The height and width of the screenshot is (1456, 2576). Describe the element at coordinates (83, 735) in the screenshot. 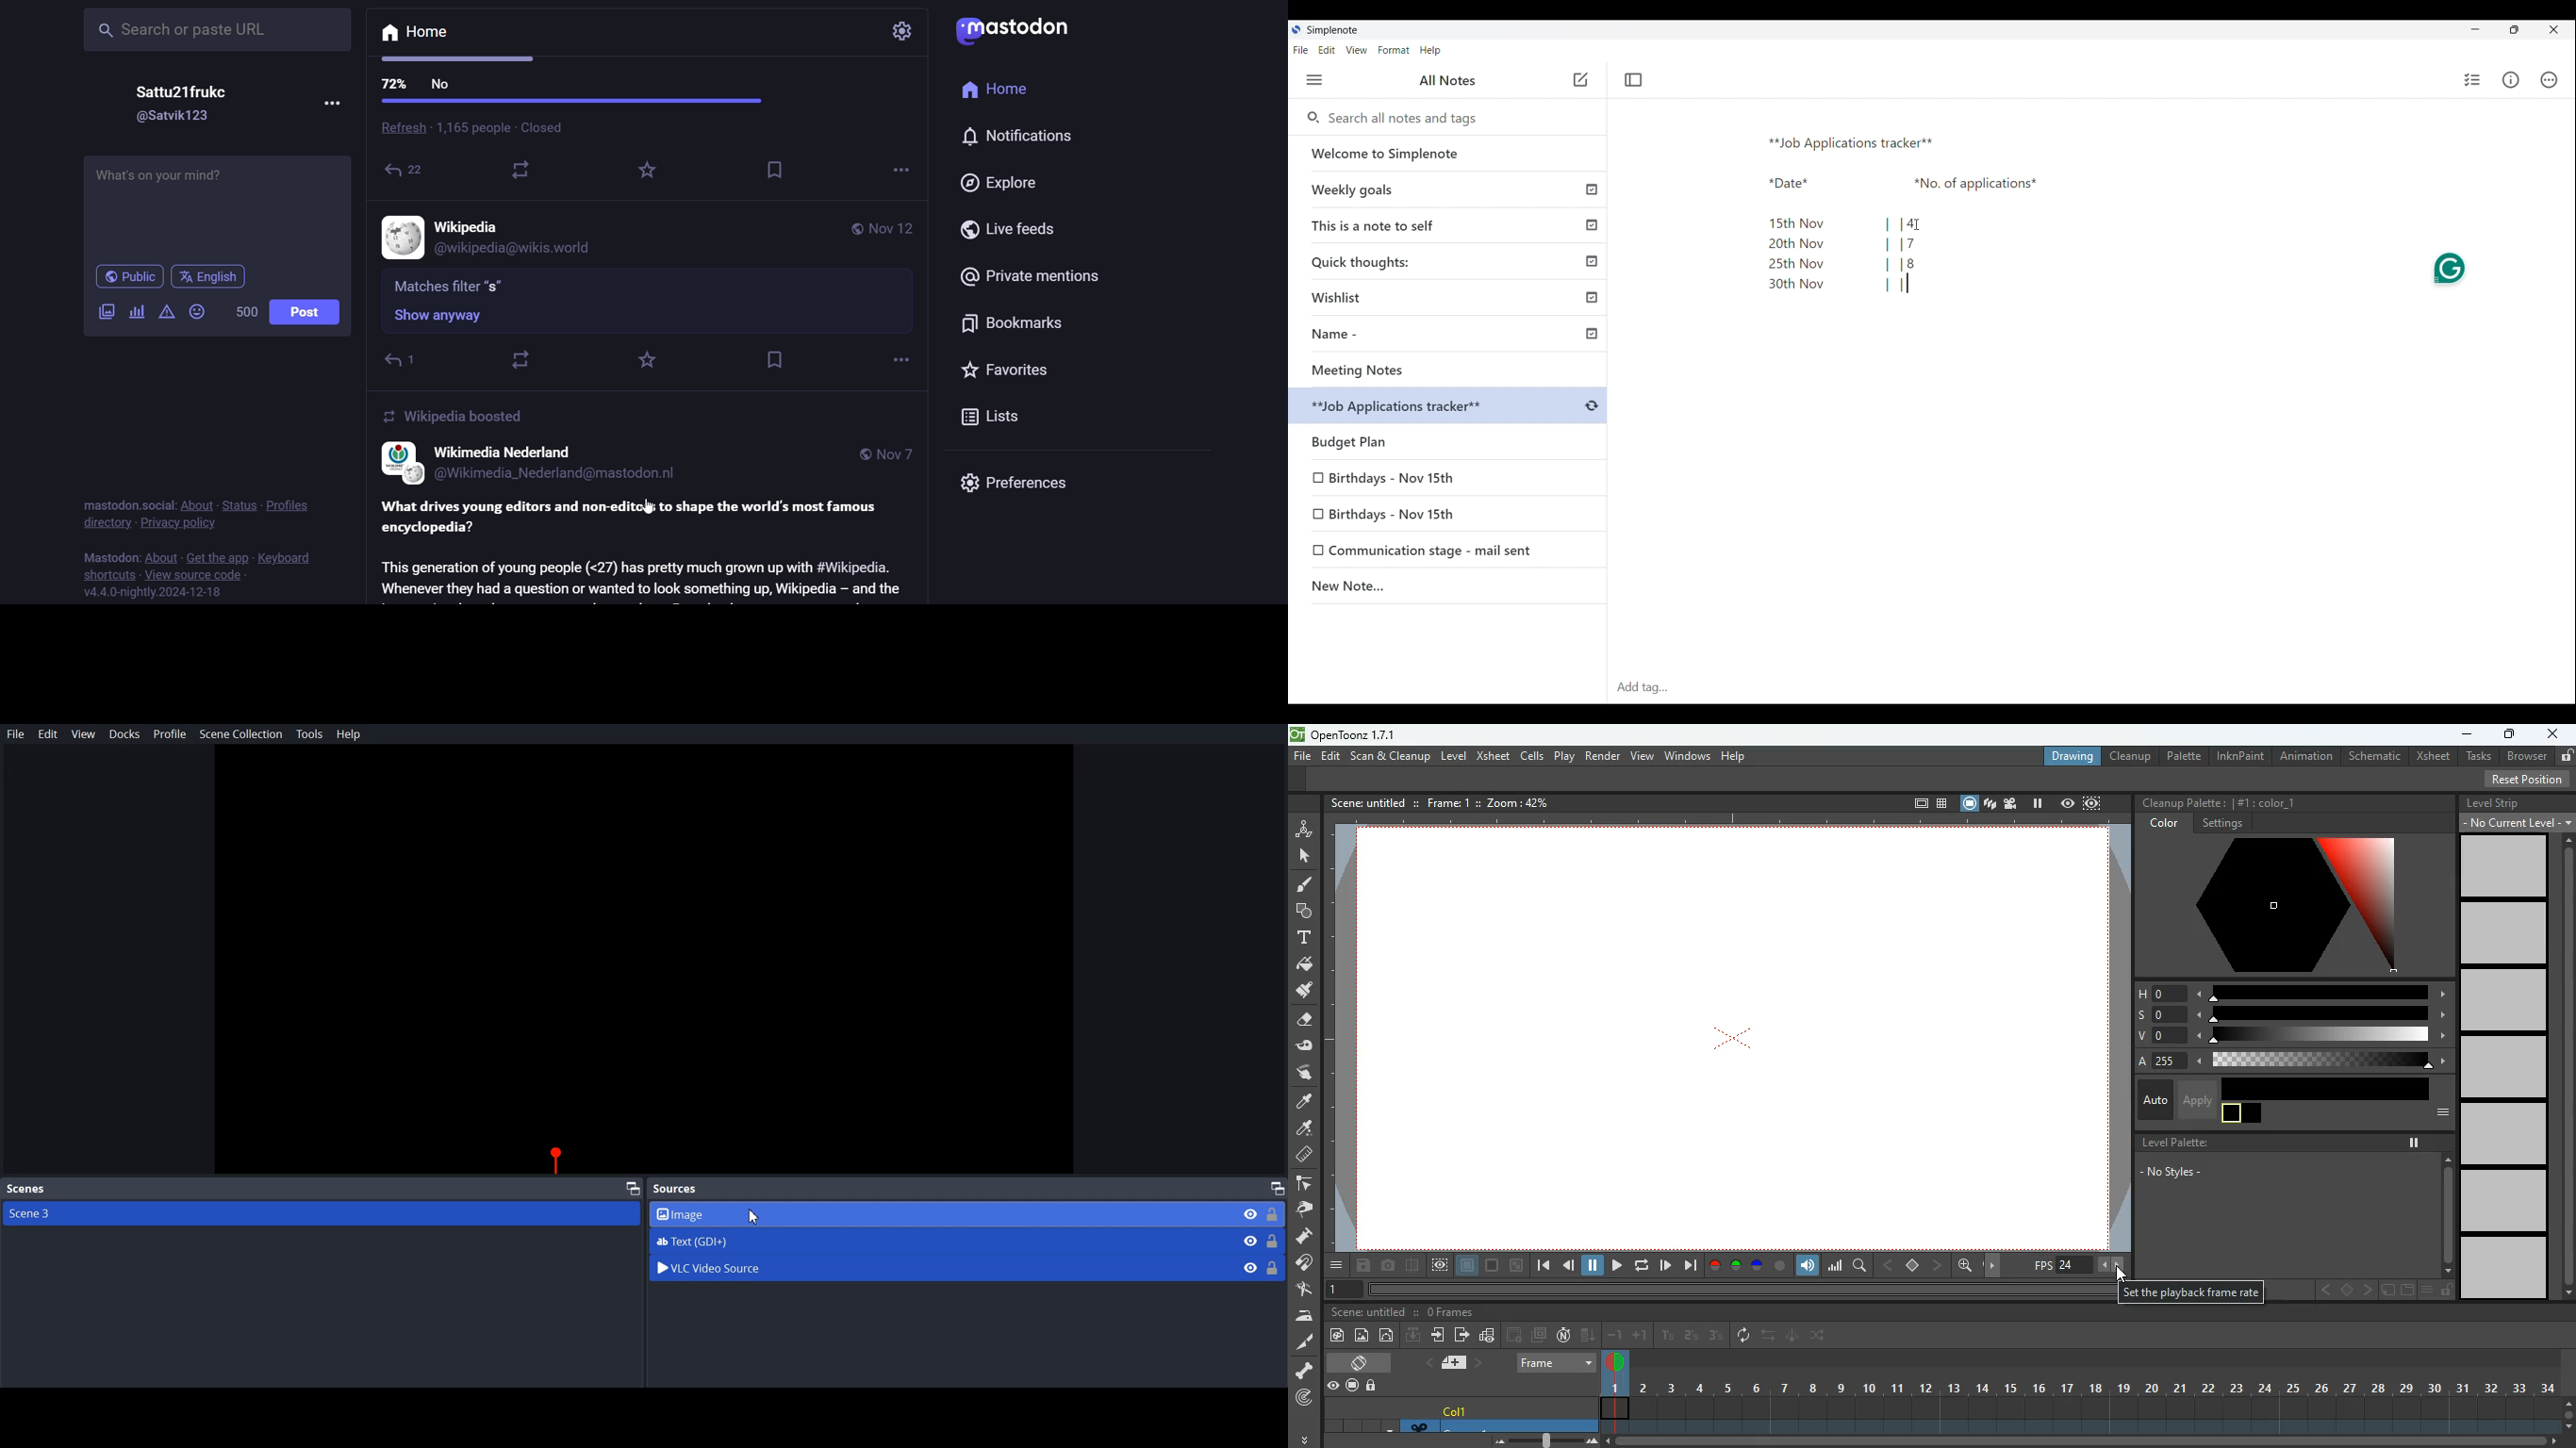

I see `View` at that location.